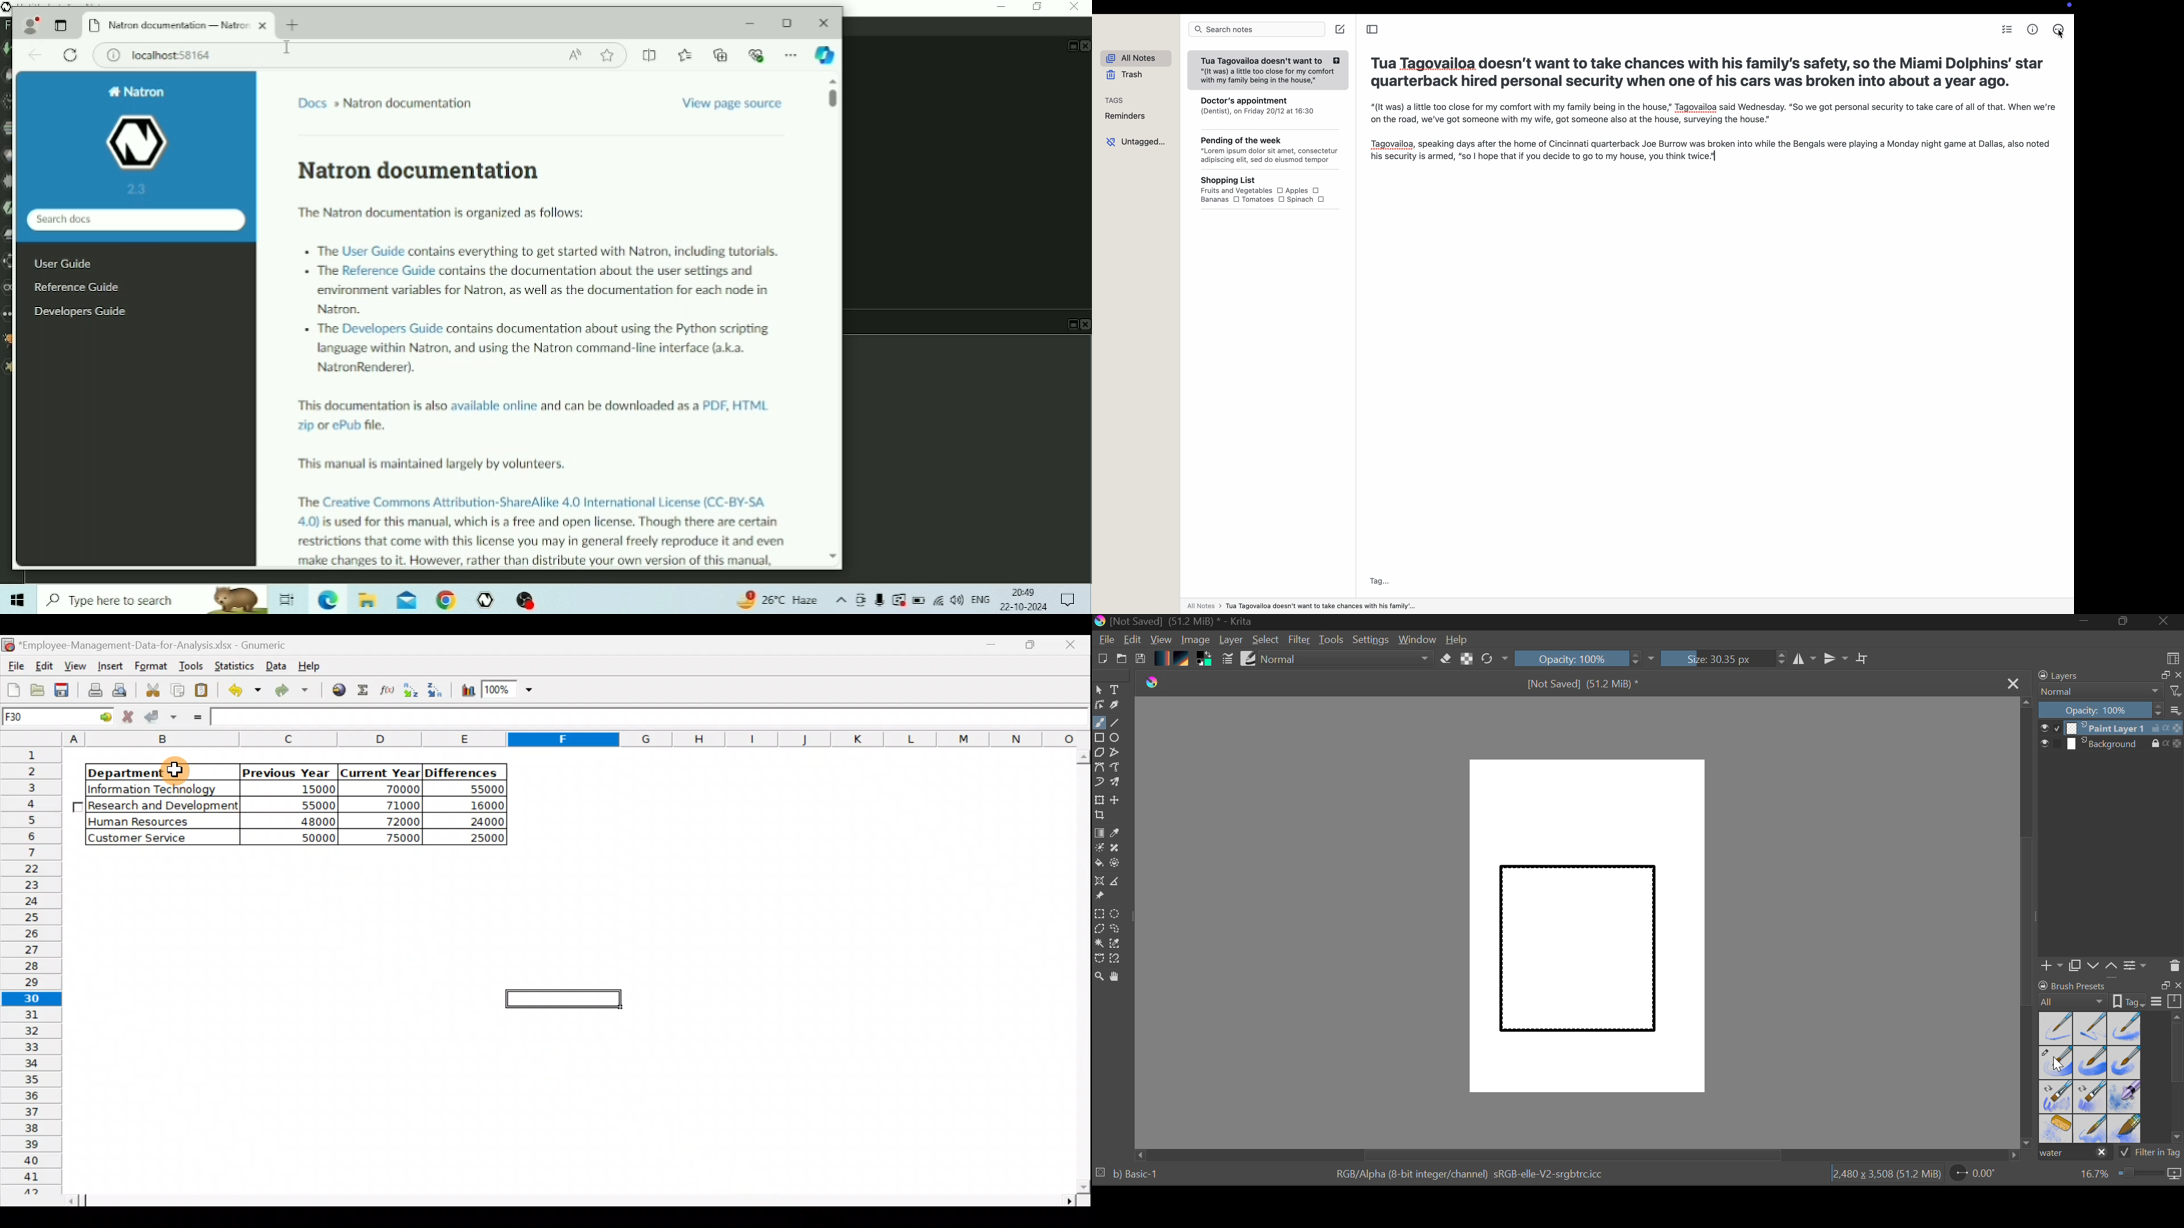 The width and height of the screenshot is (2184, 1232). I want to click on 55000, so click(312, 805).